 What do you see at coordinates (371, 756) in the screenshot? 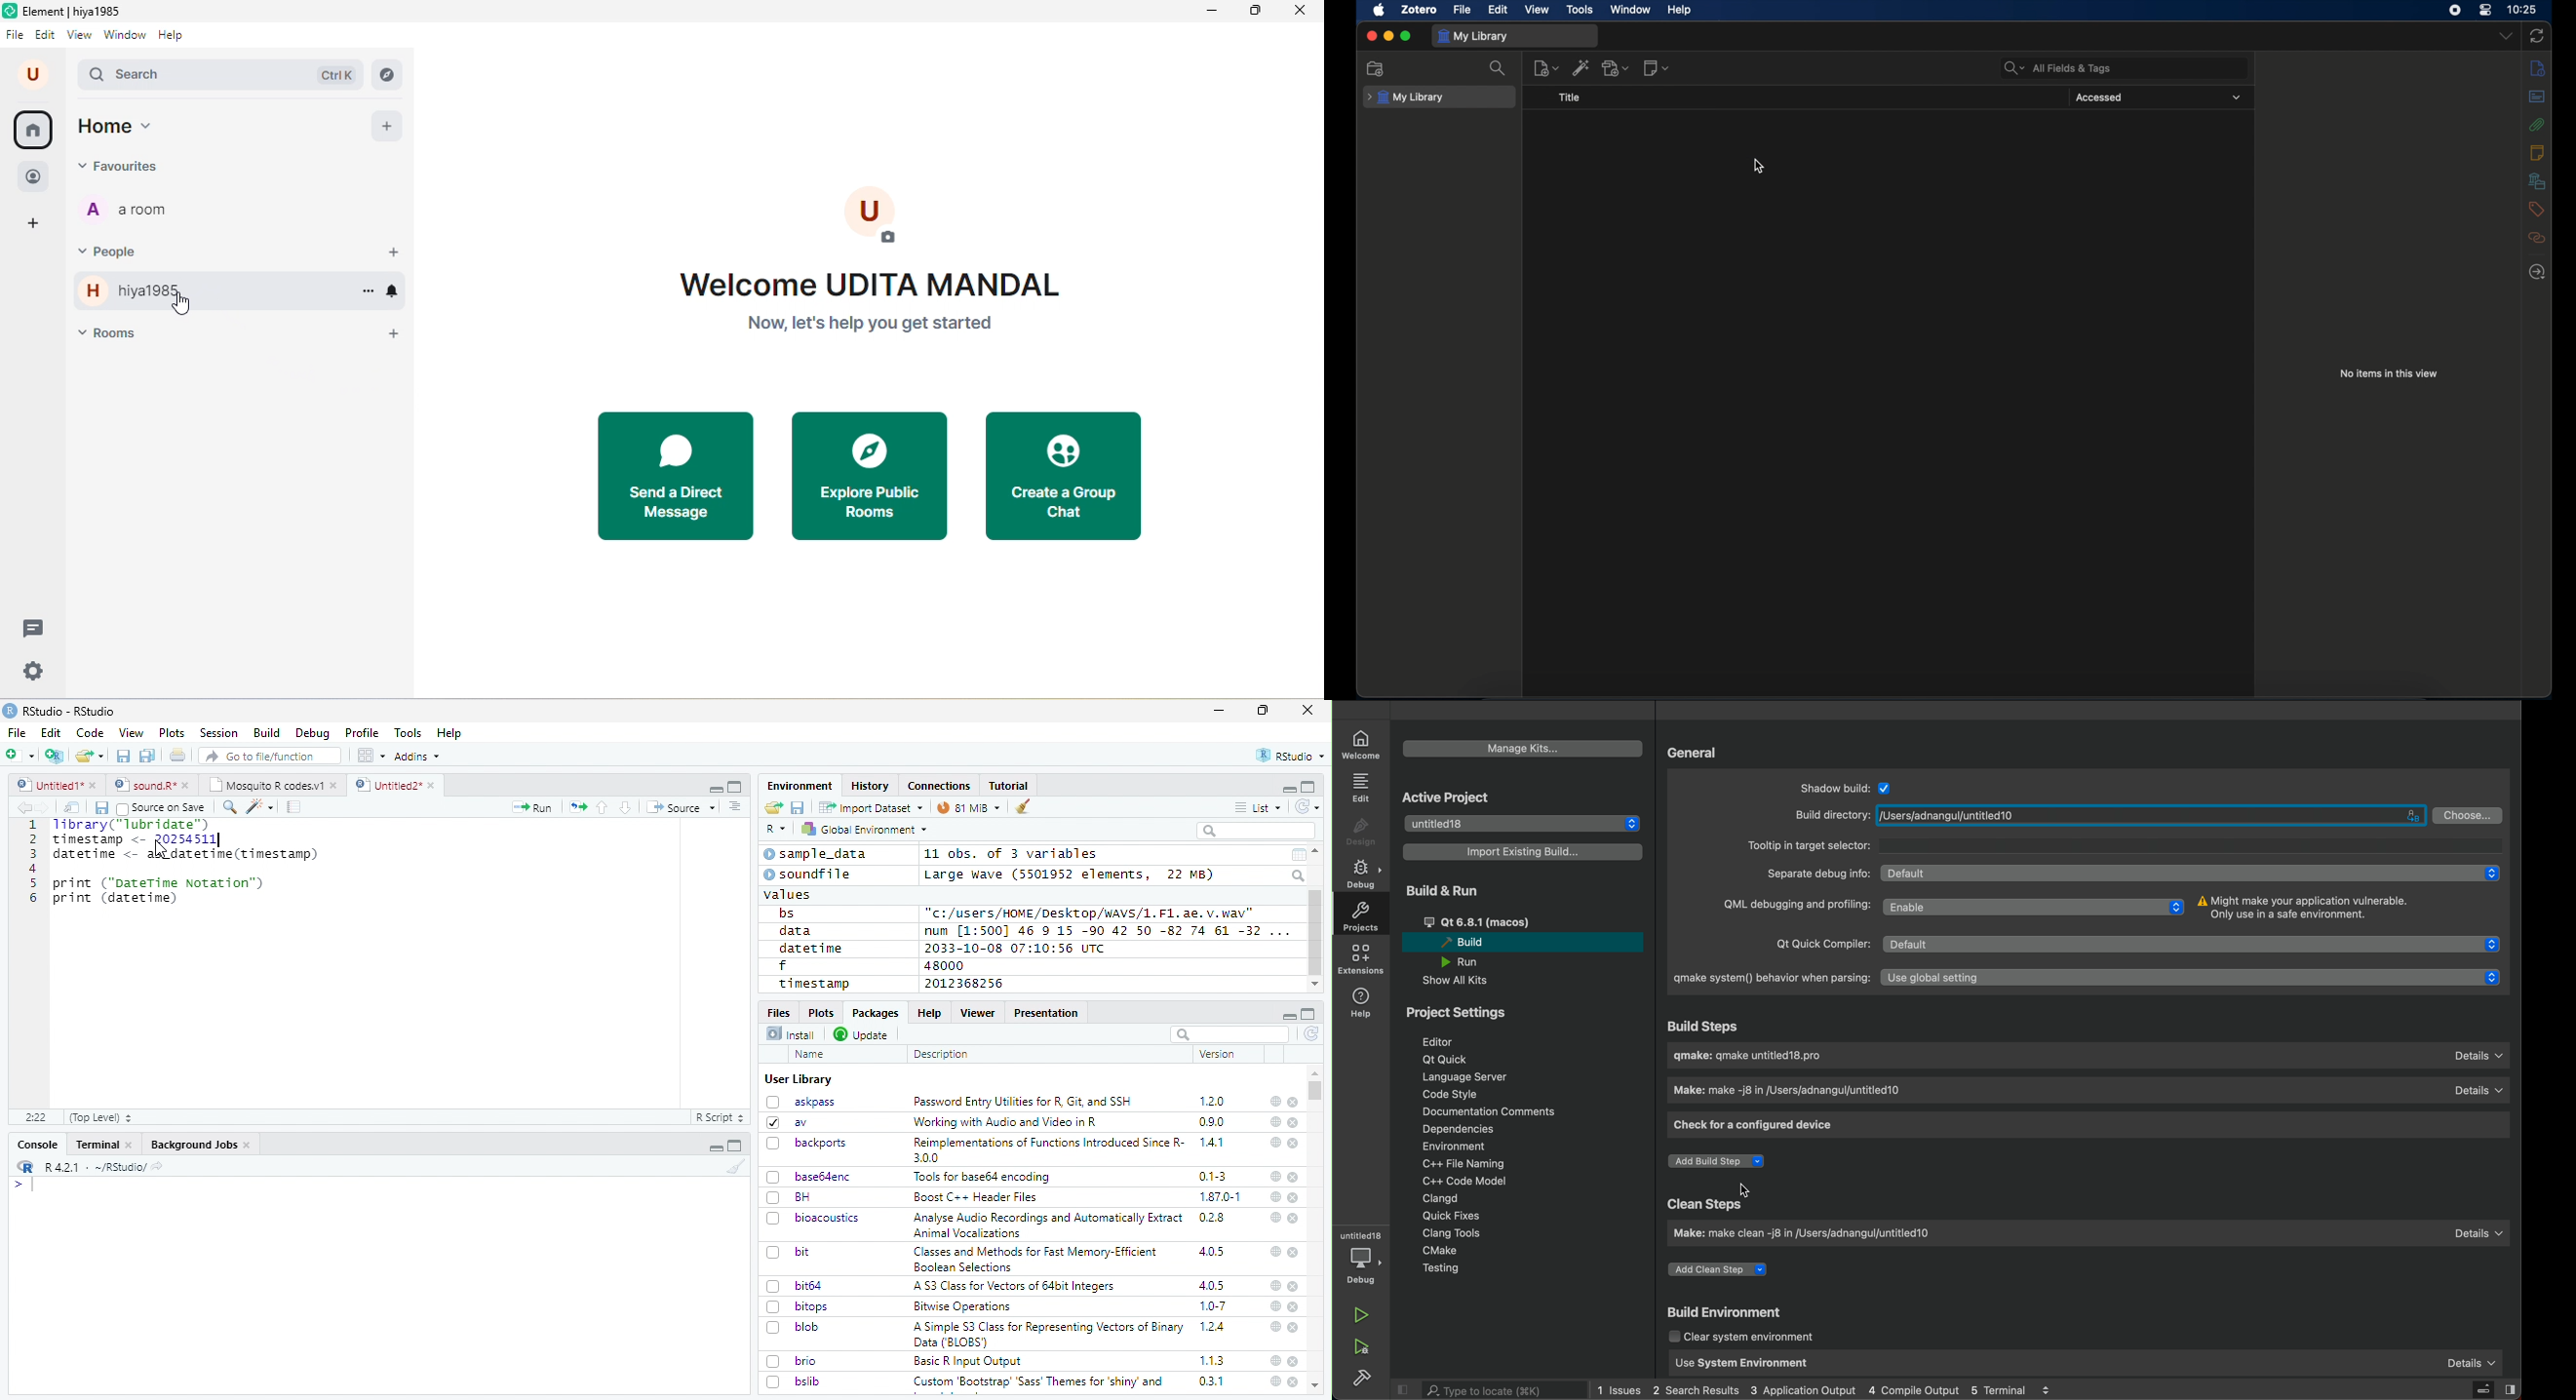
I see `Workspace panes` at bounding box center [371, 756].